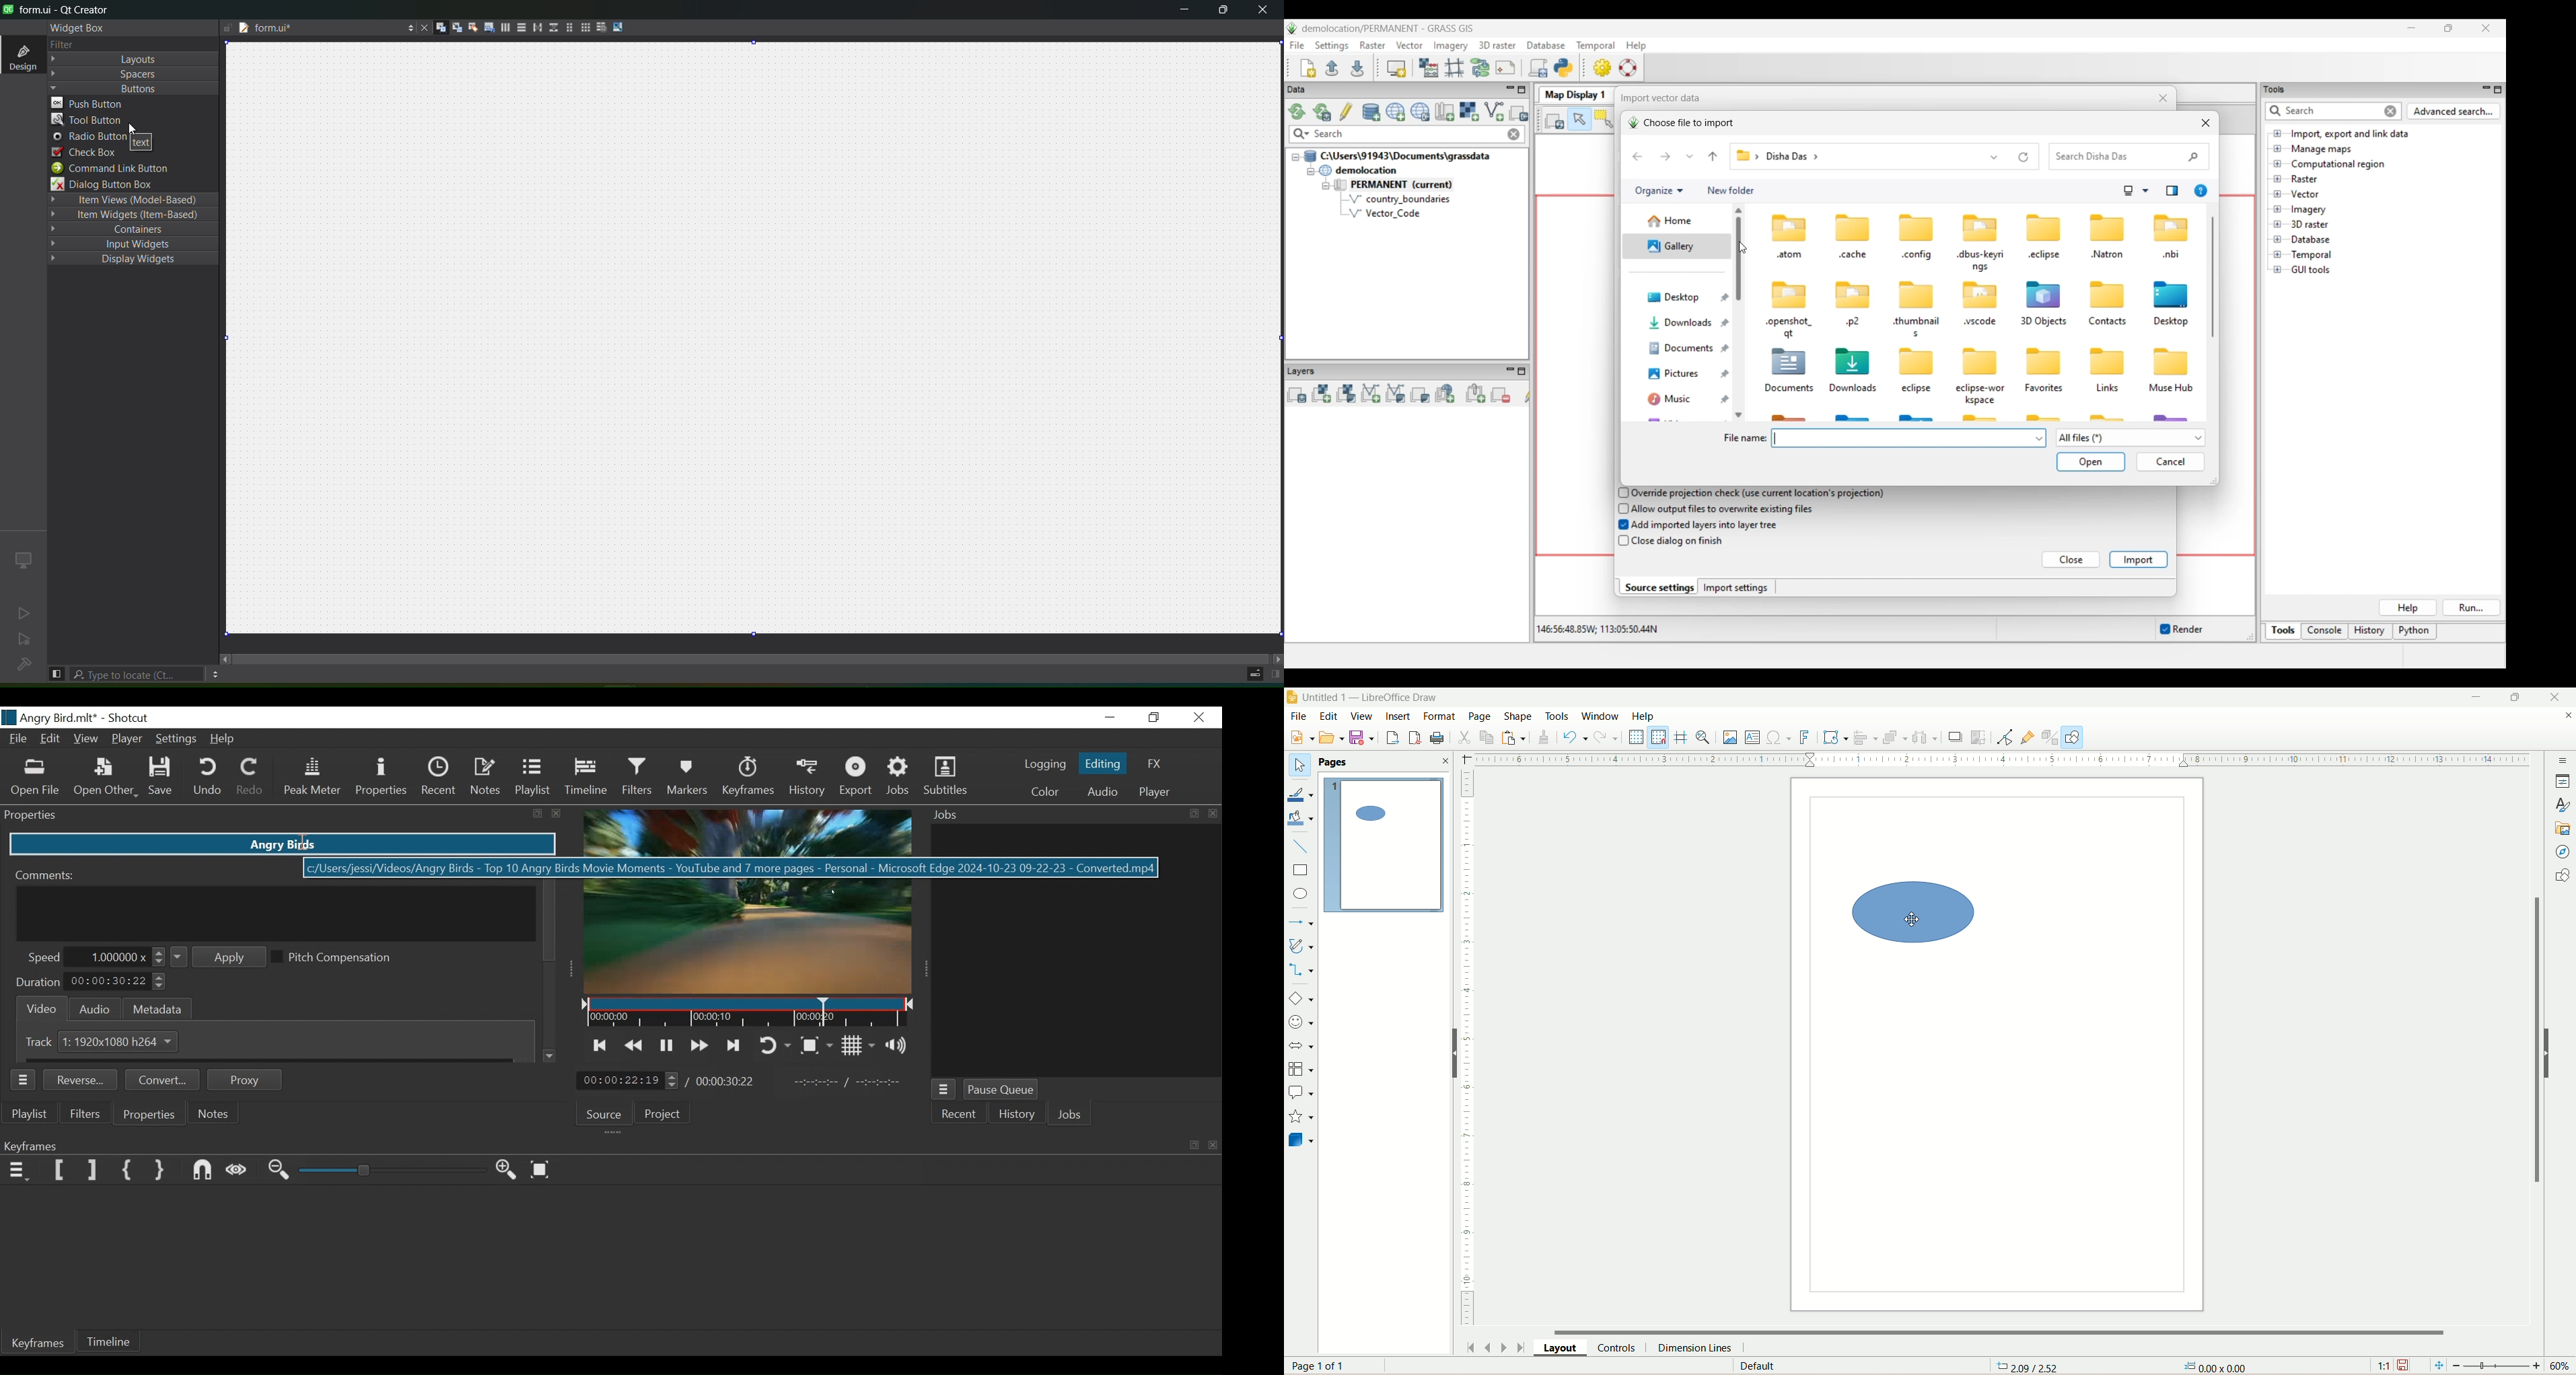 The image size is (2576, 1400). What do you see at coordinates (1300, 1047) in the screenshot?
I see `block arrow` at bounding box center [1300, 1047].